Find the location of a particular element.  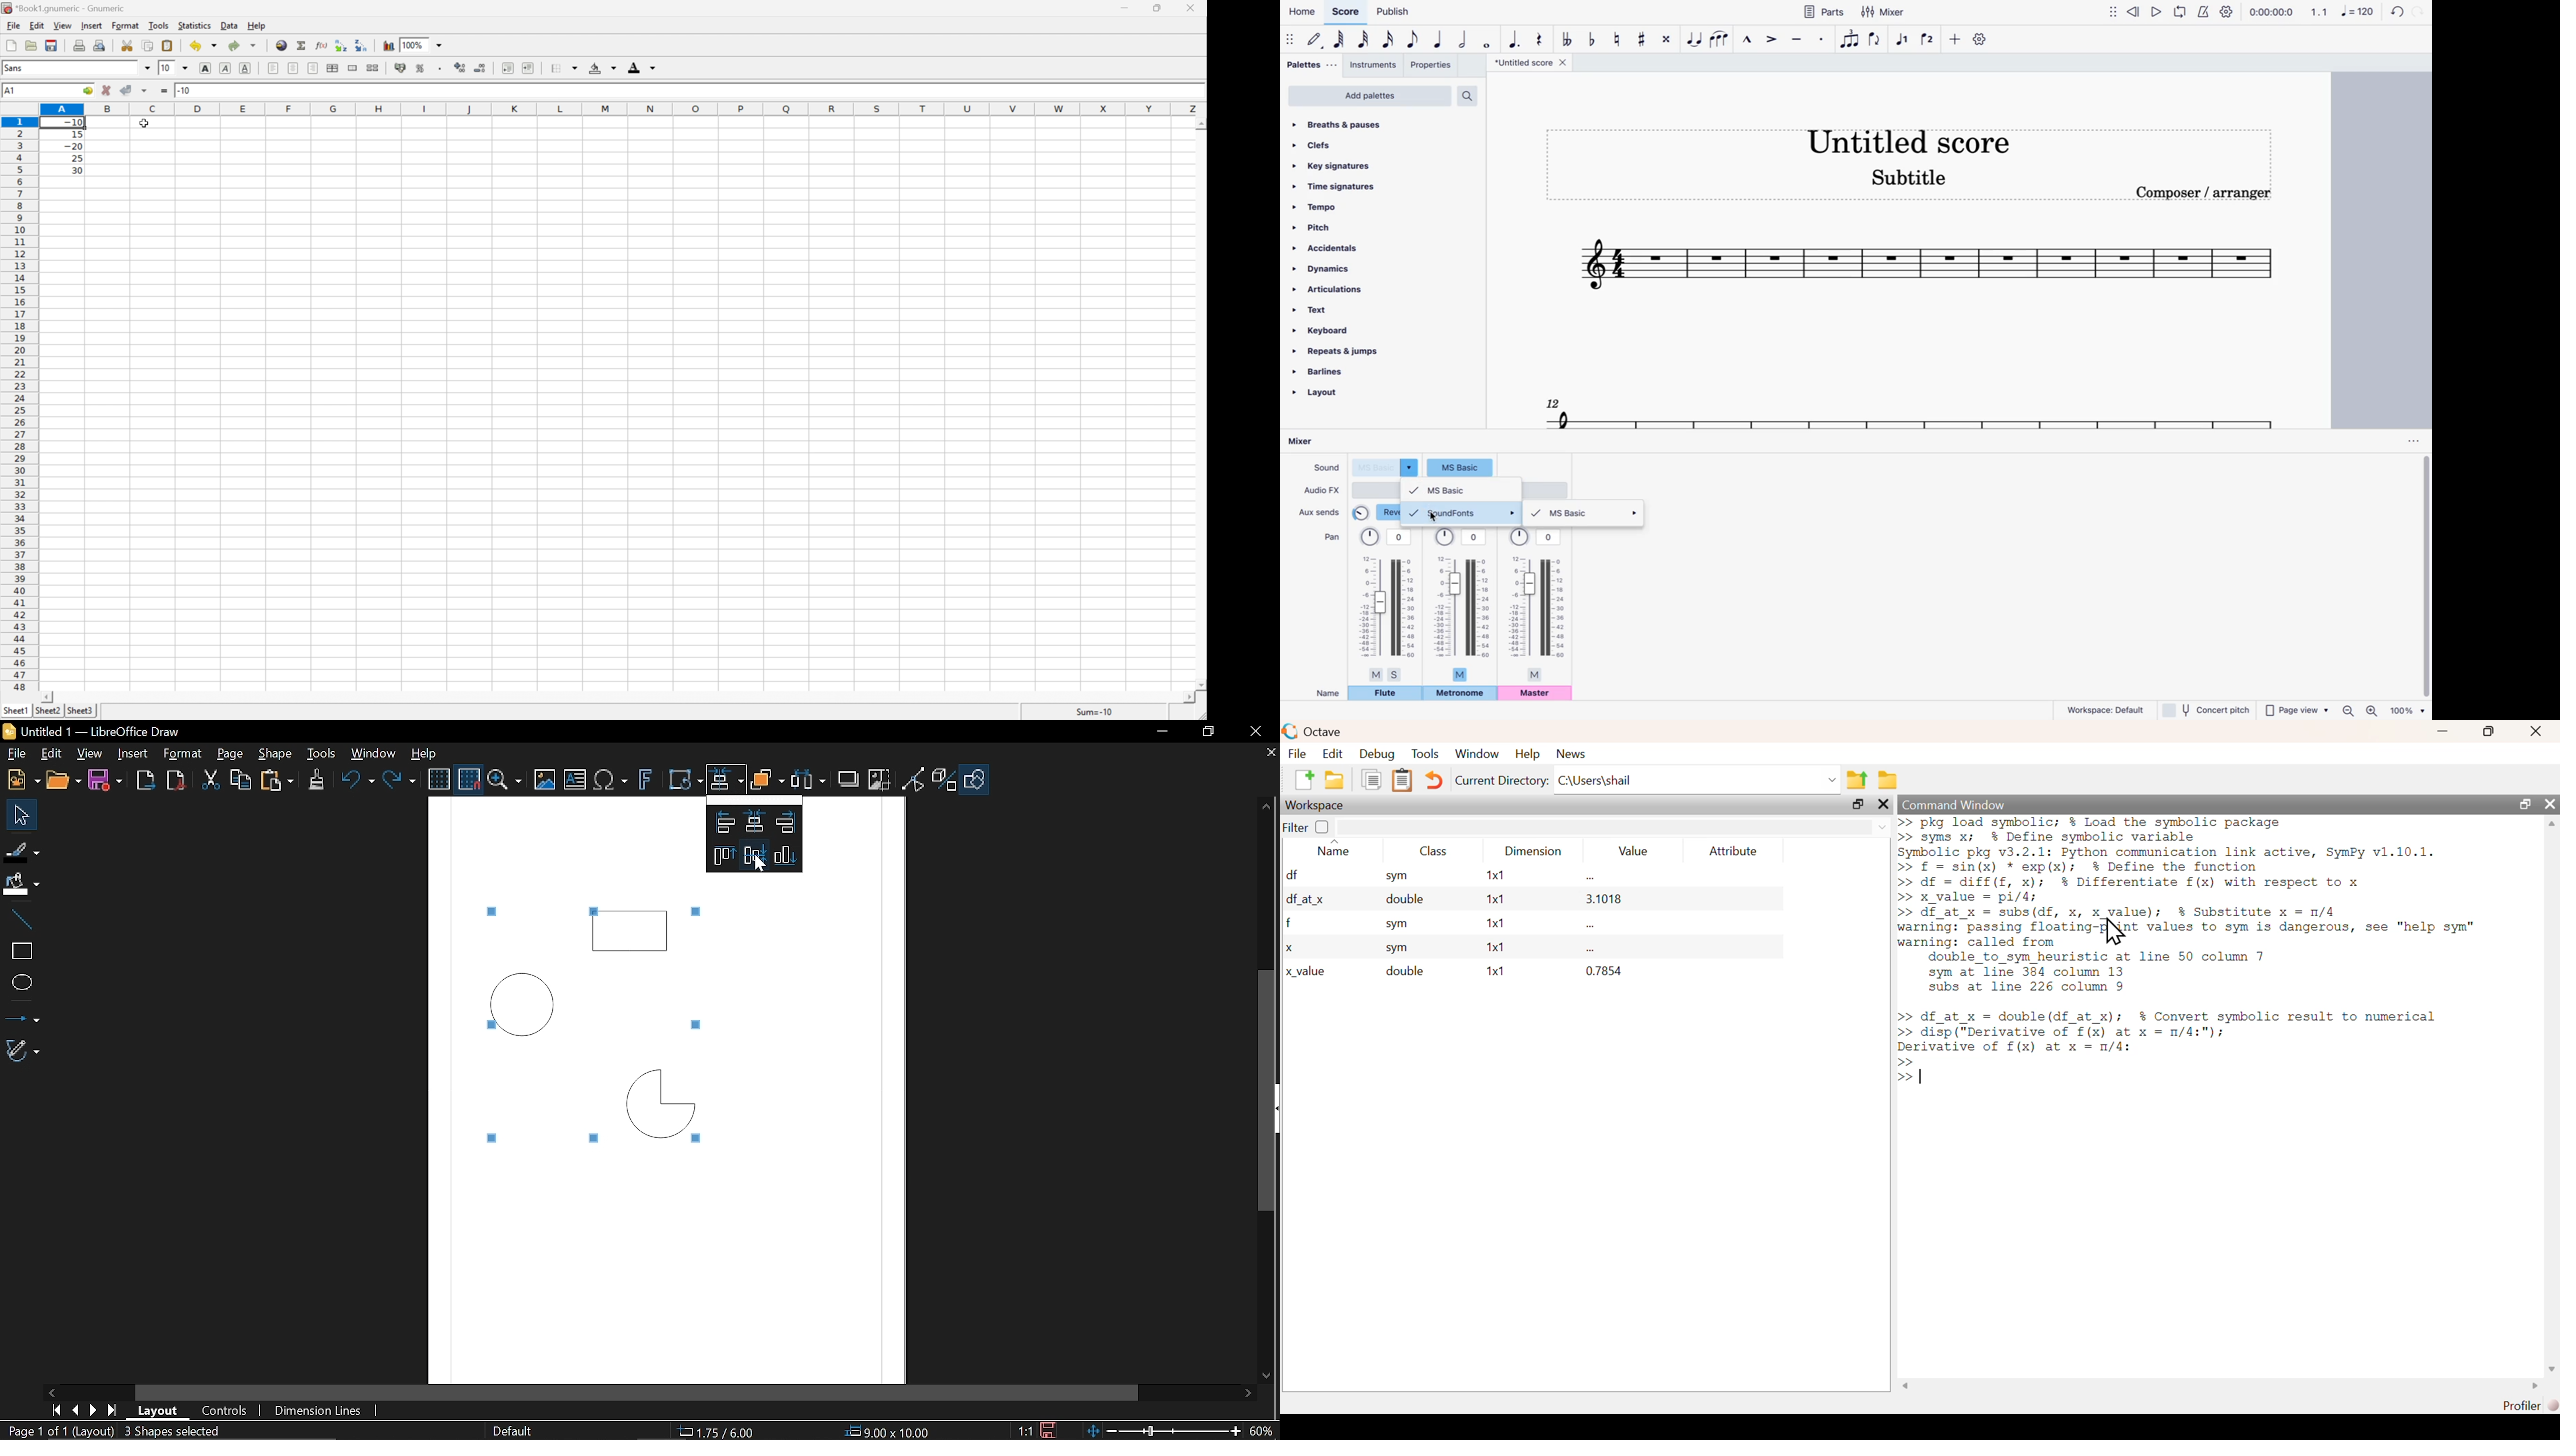

Page is located at coordinates (226, 755).